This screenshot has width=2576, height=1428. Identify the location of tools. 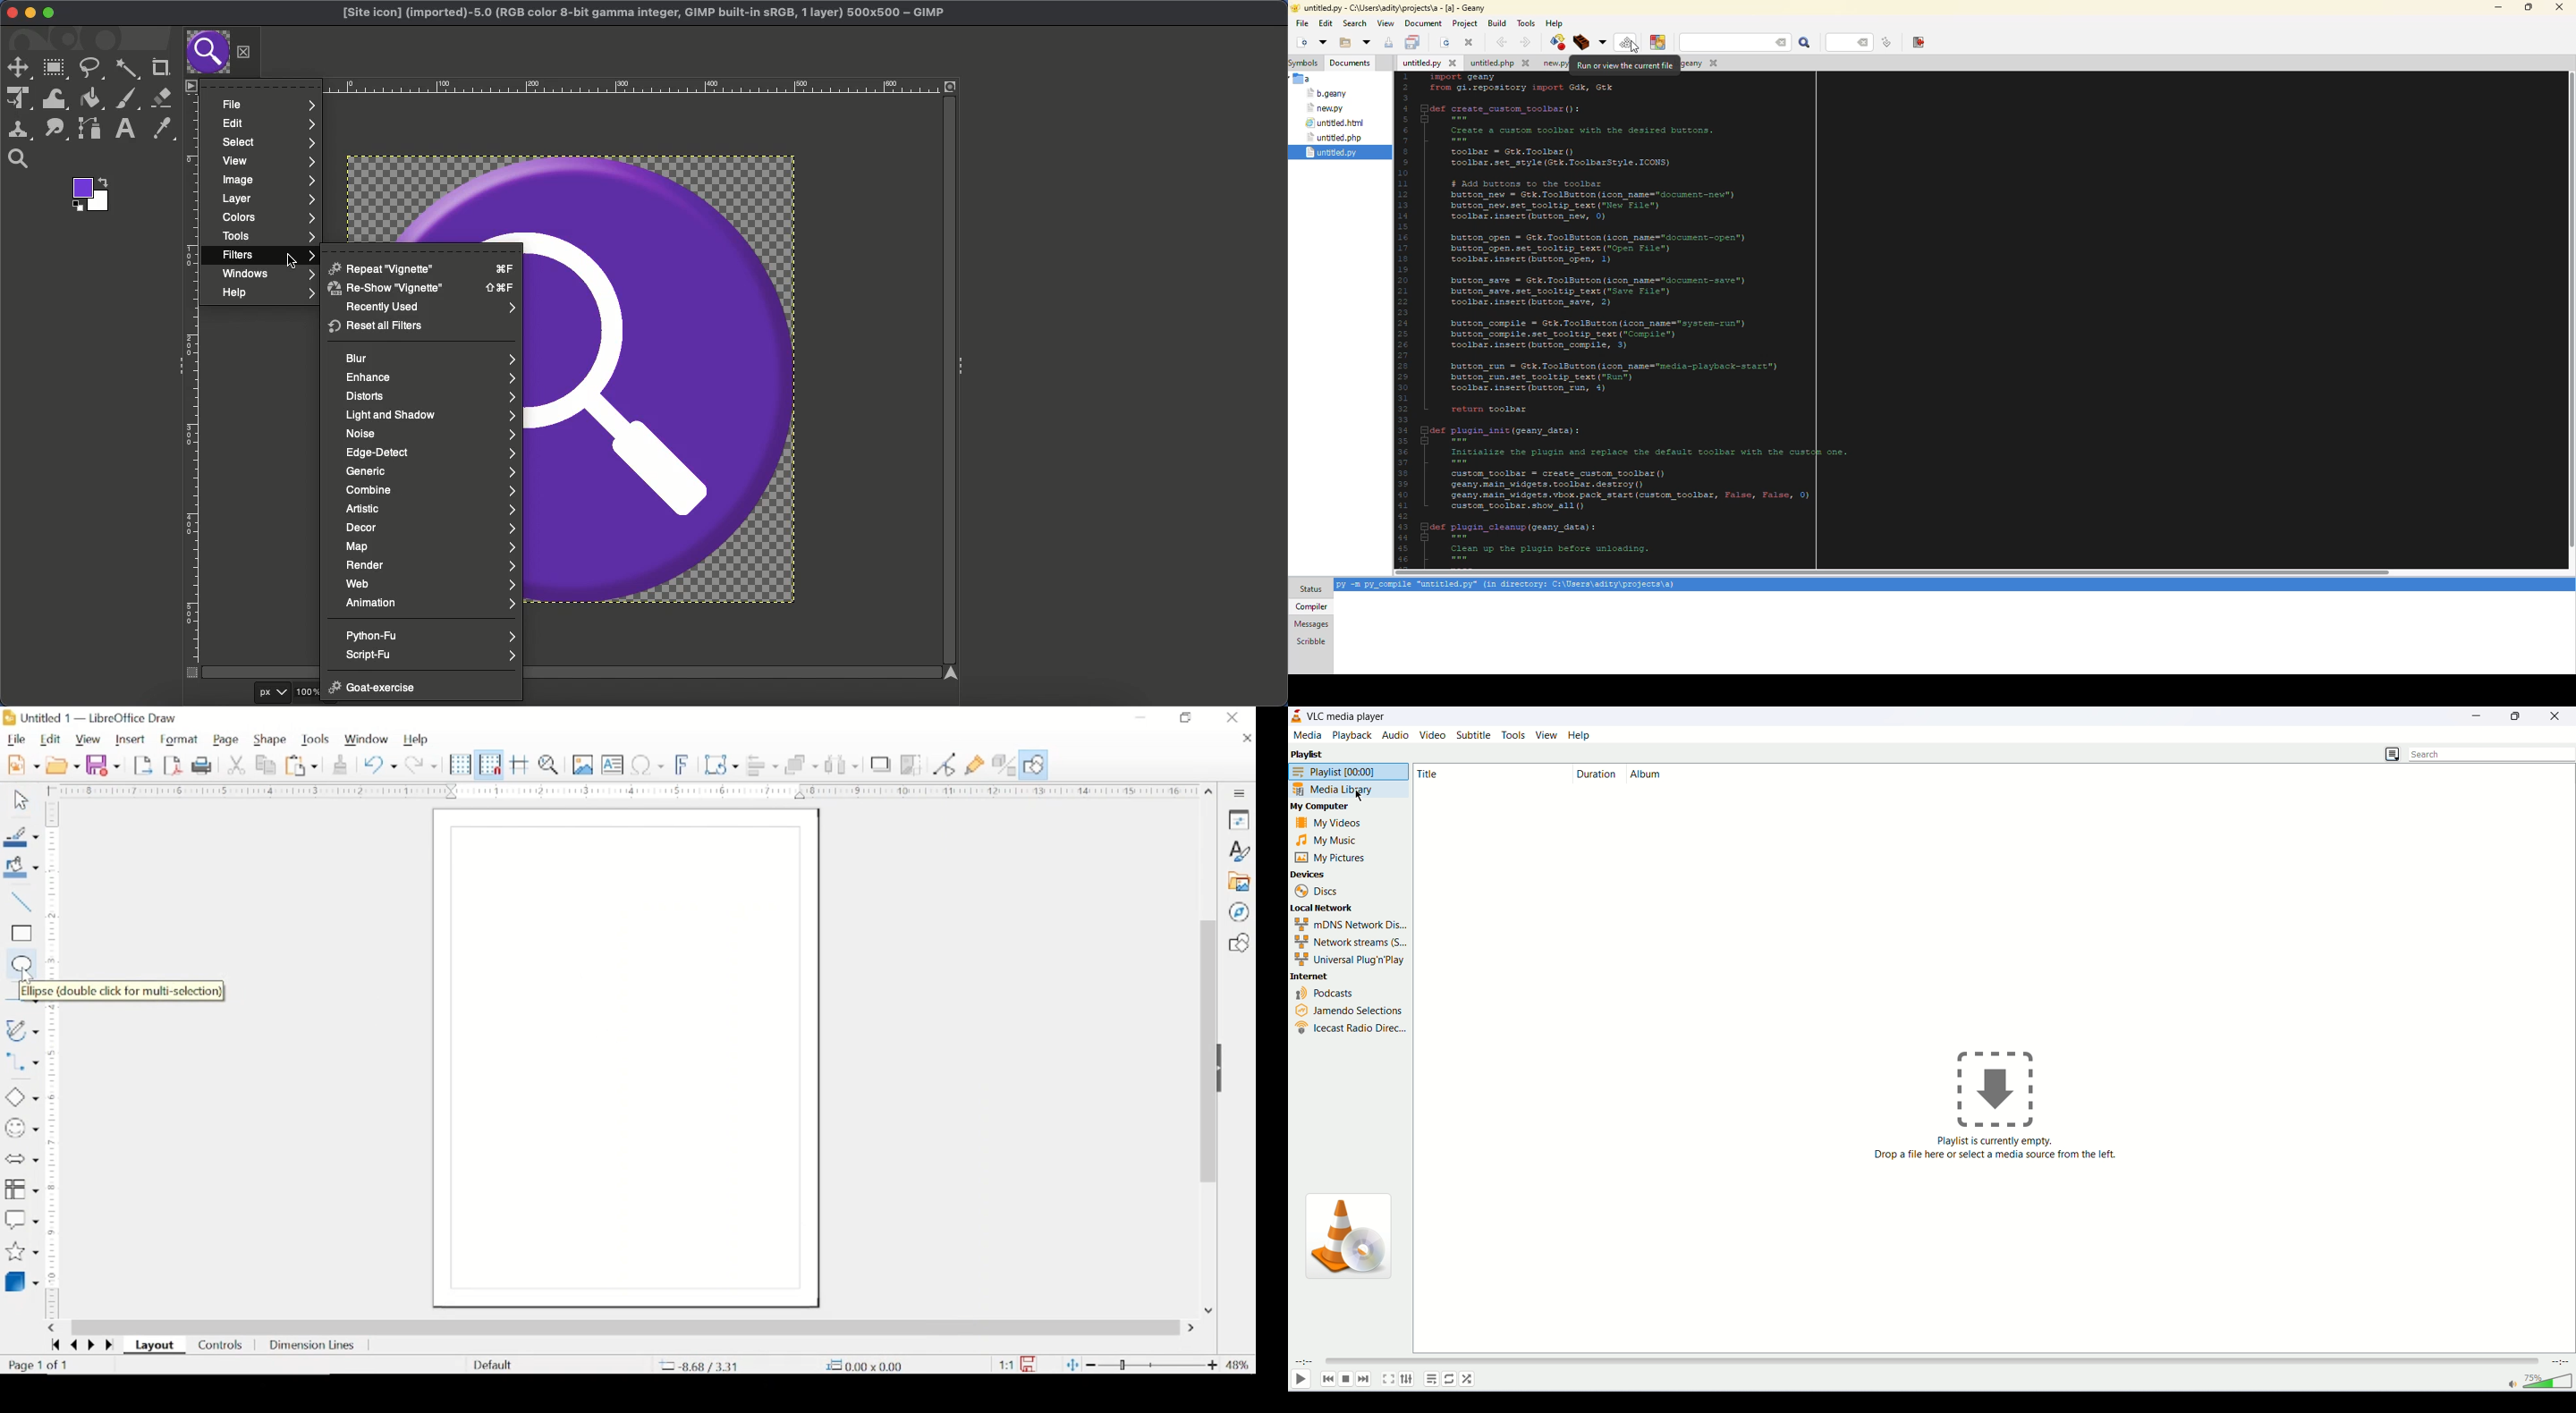
(316, 740).